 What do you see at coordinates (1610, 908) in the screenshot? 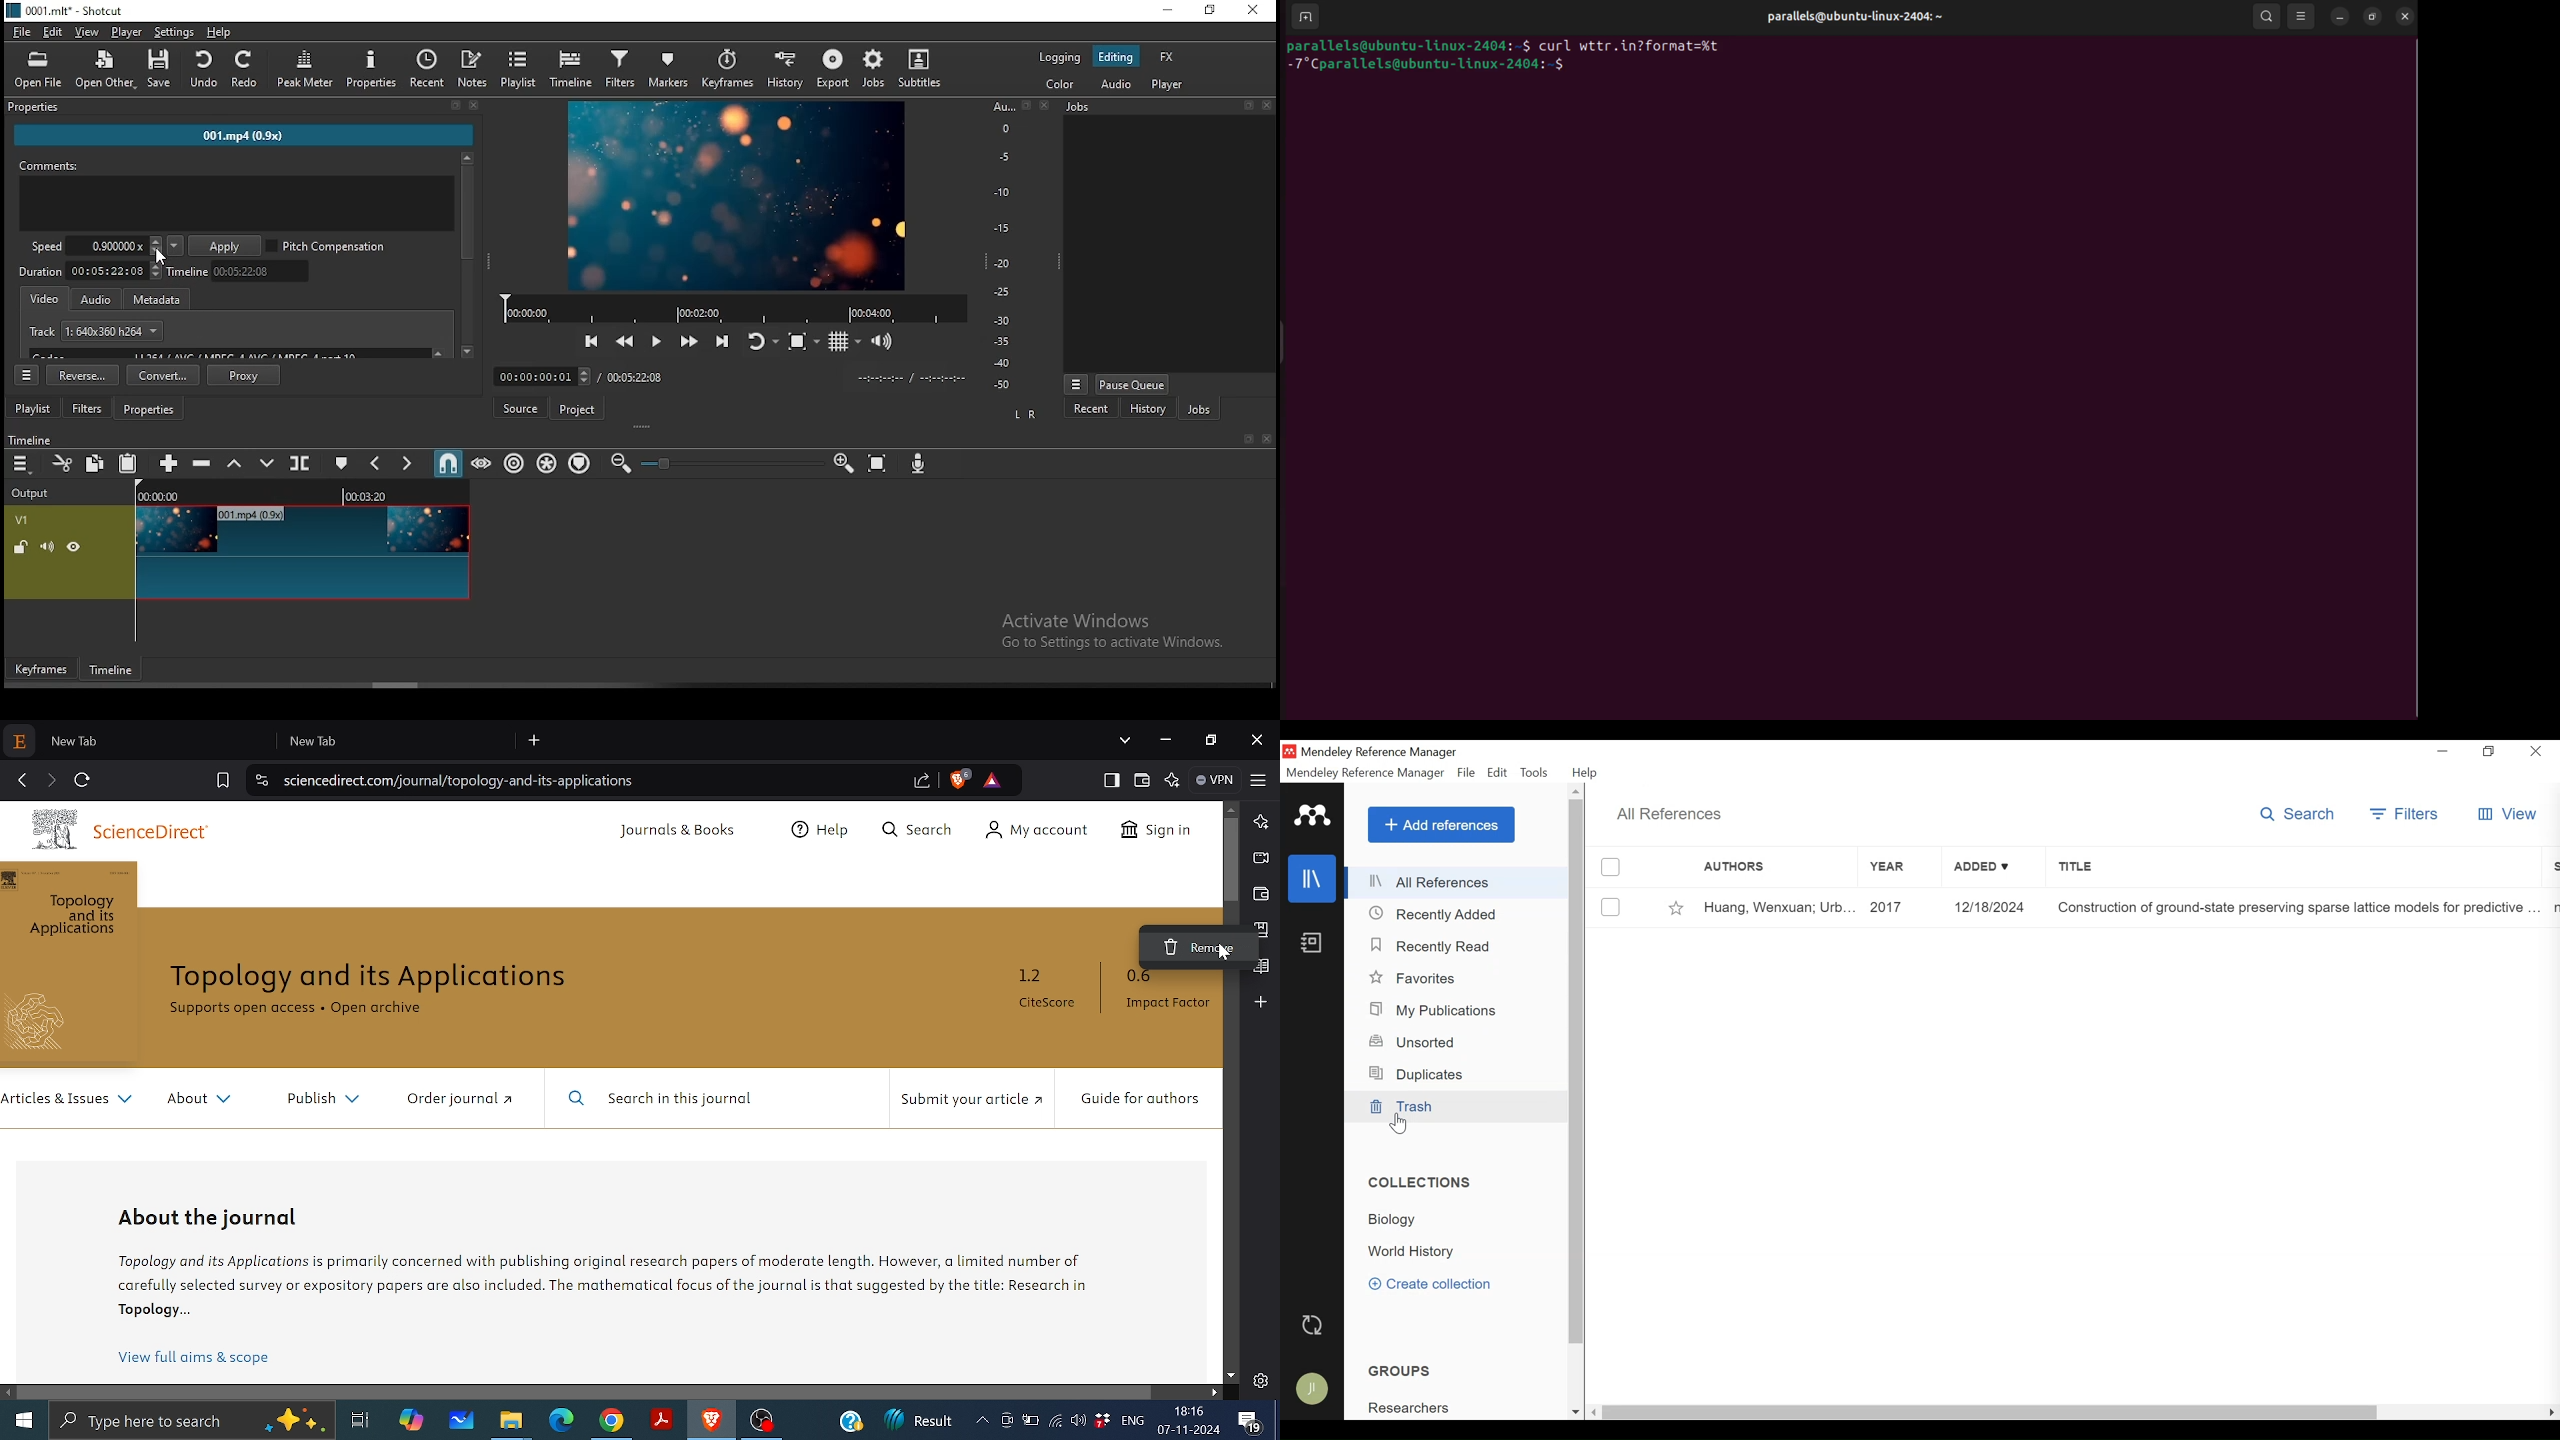
I see `(un)select` at bounding box center [1610, 908].